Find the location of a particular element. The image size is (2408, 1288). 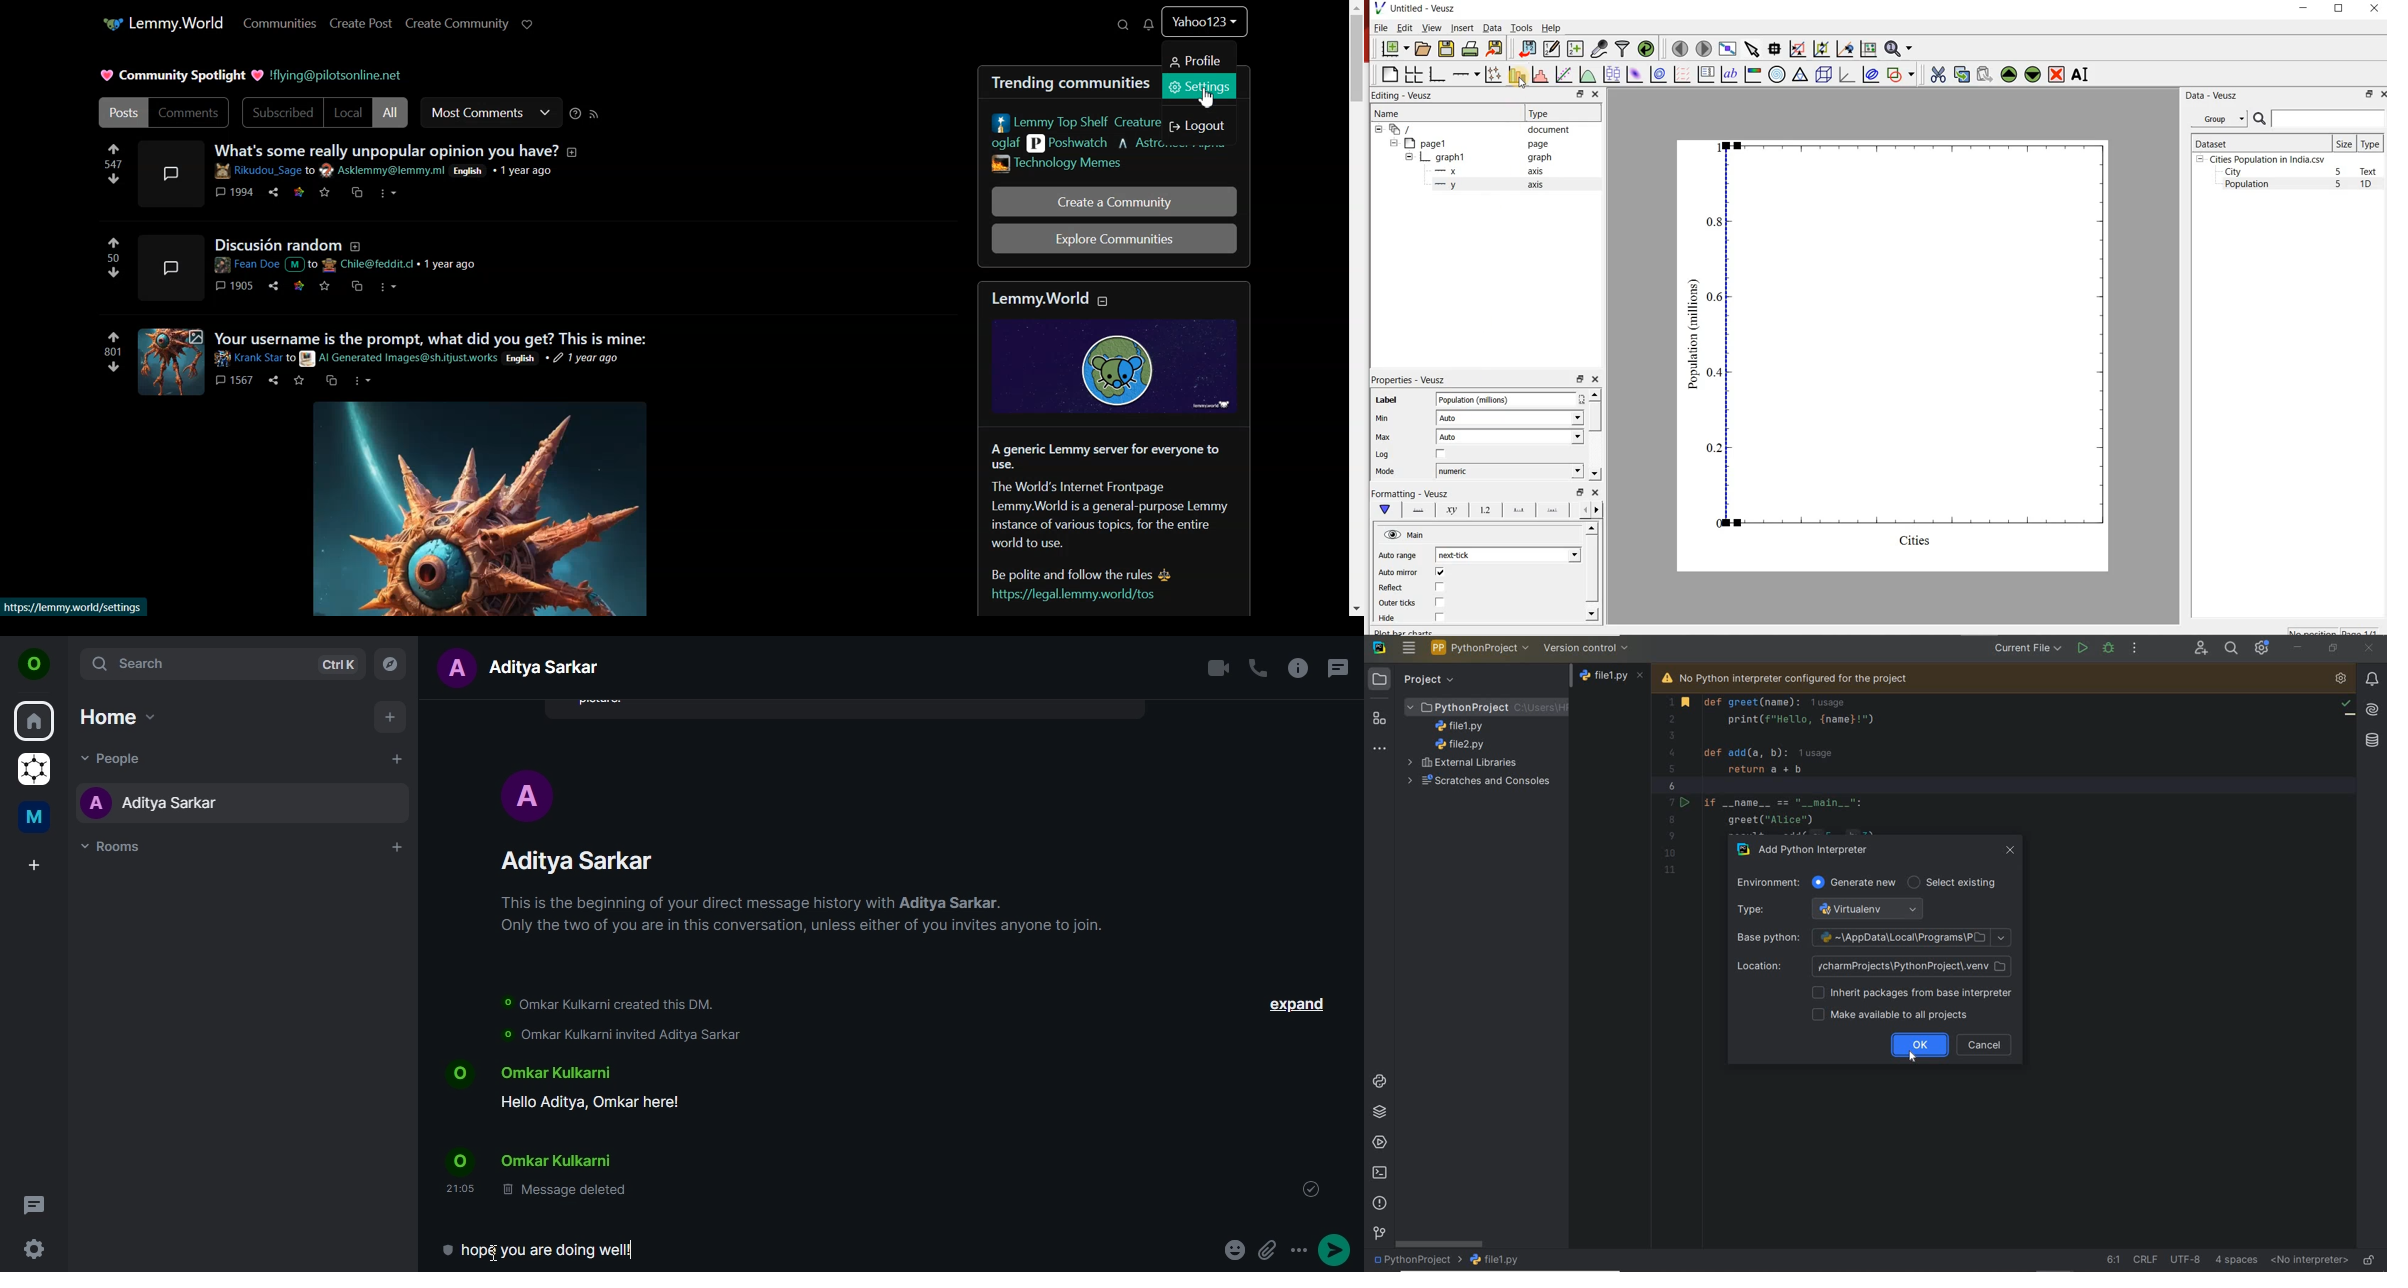

no problema is located at coordinates (2347, 706).